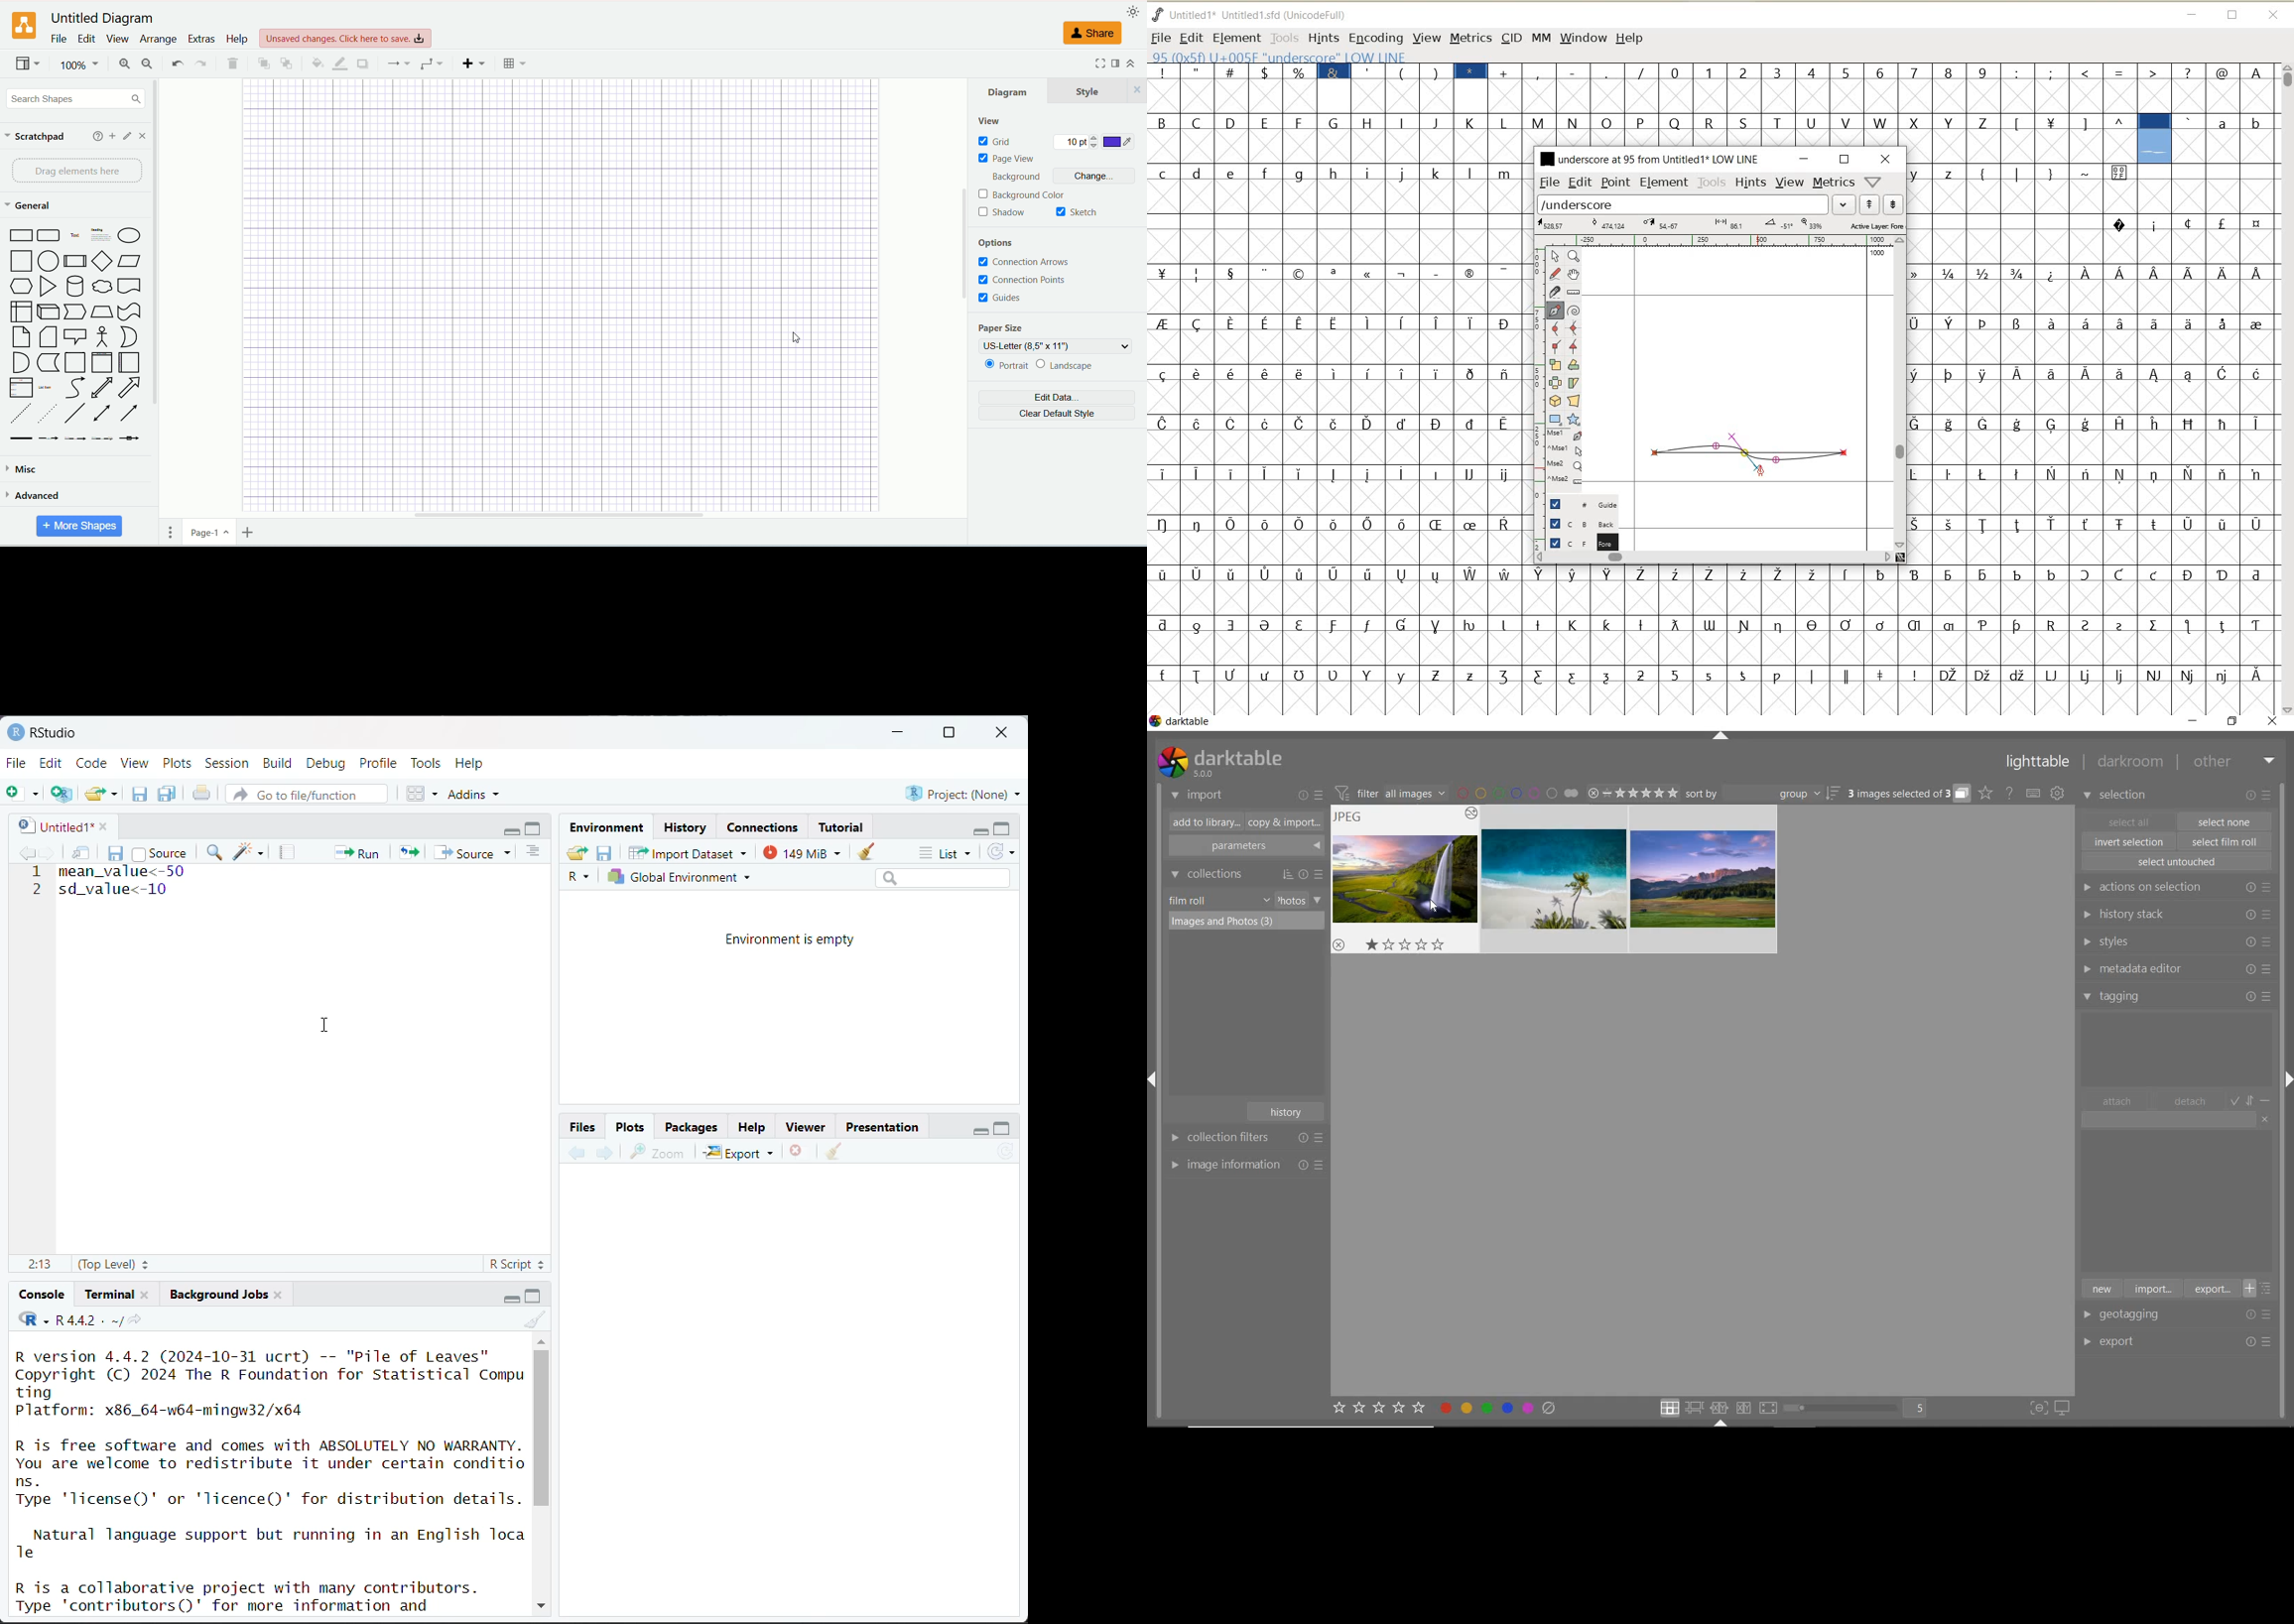 The width and height of the screenshot is (2296, 1624). Describe the element at coordinates (52, 826) in the screenshot. I see `untitled1` at that location.